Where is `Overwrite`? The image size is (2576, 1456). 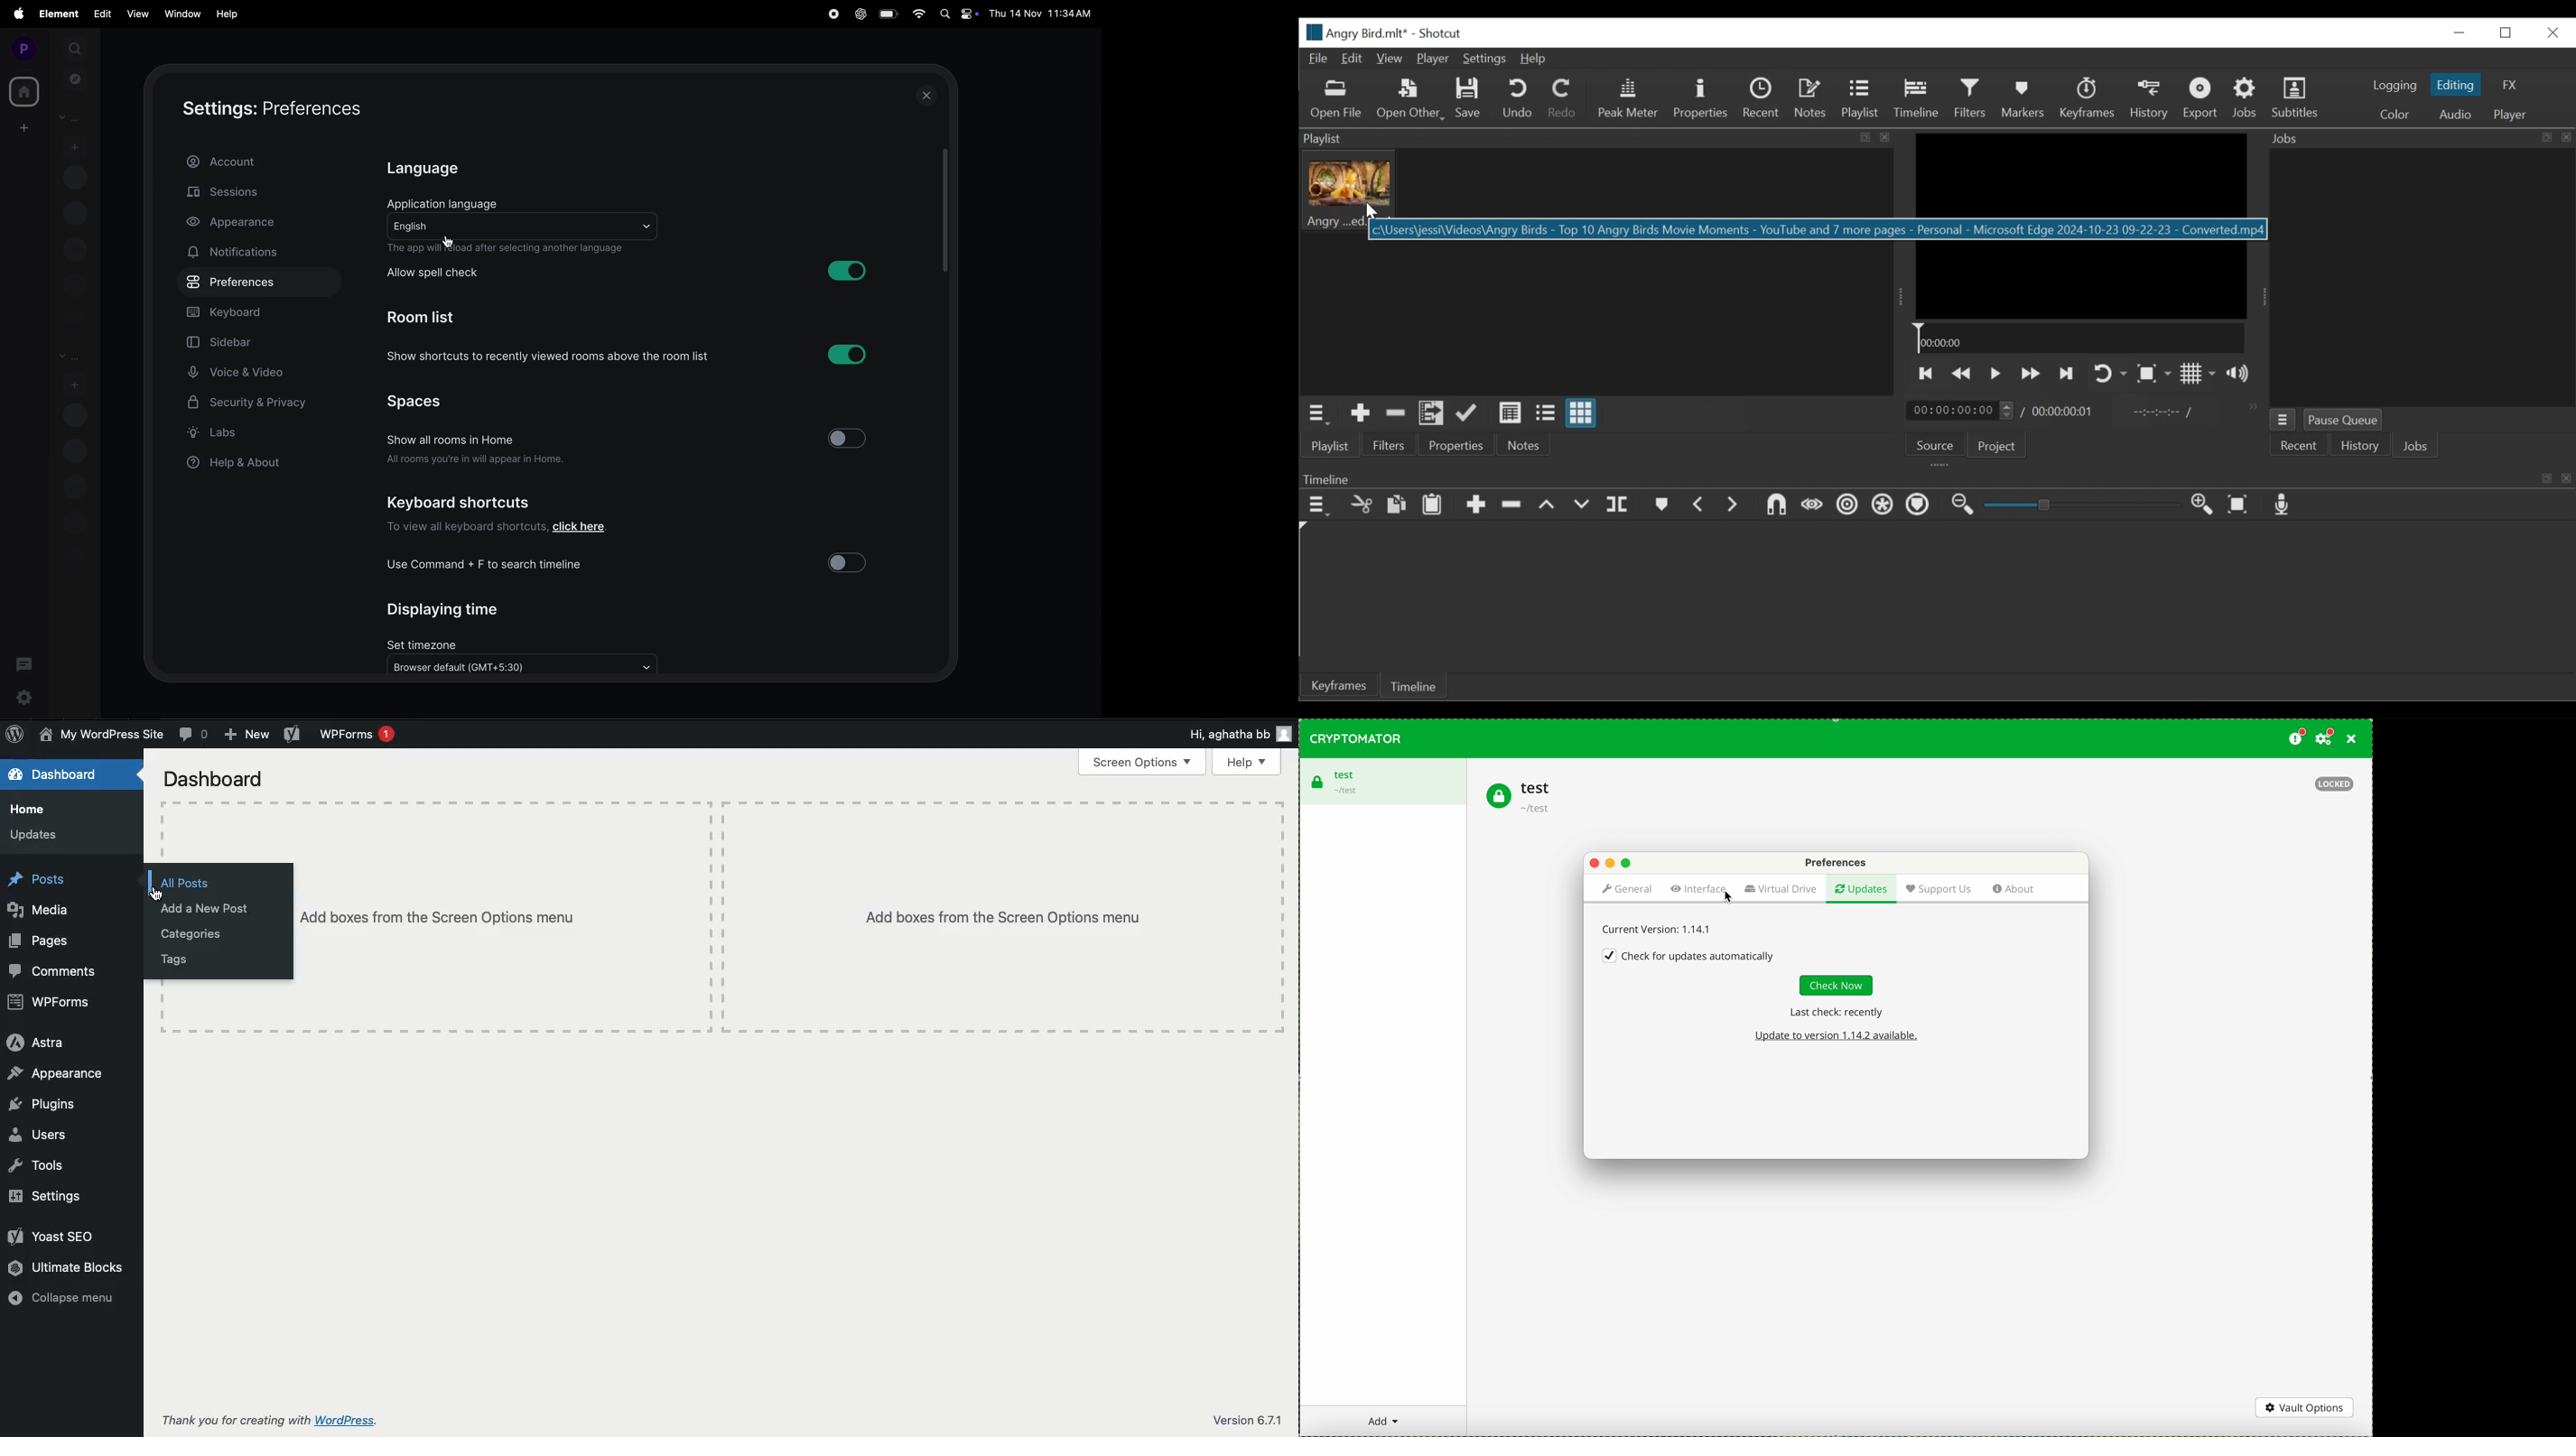
Overwrite is located at coordinates (1583, 504).